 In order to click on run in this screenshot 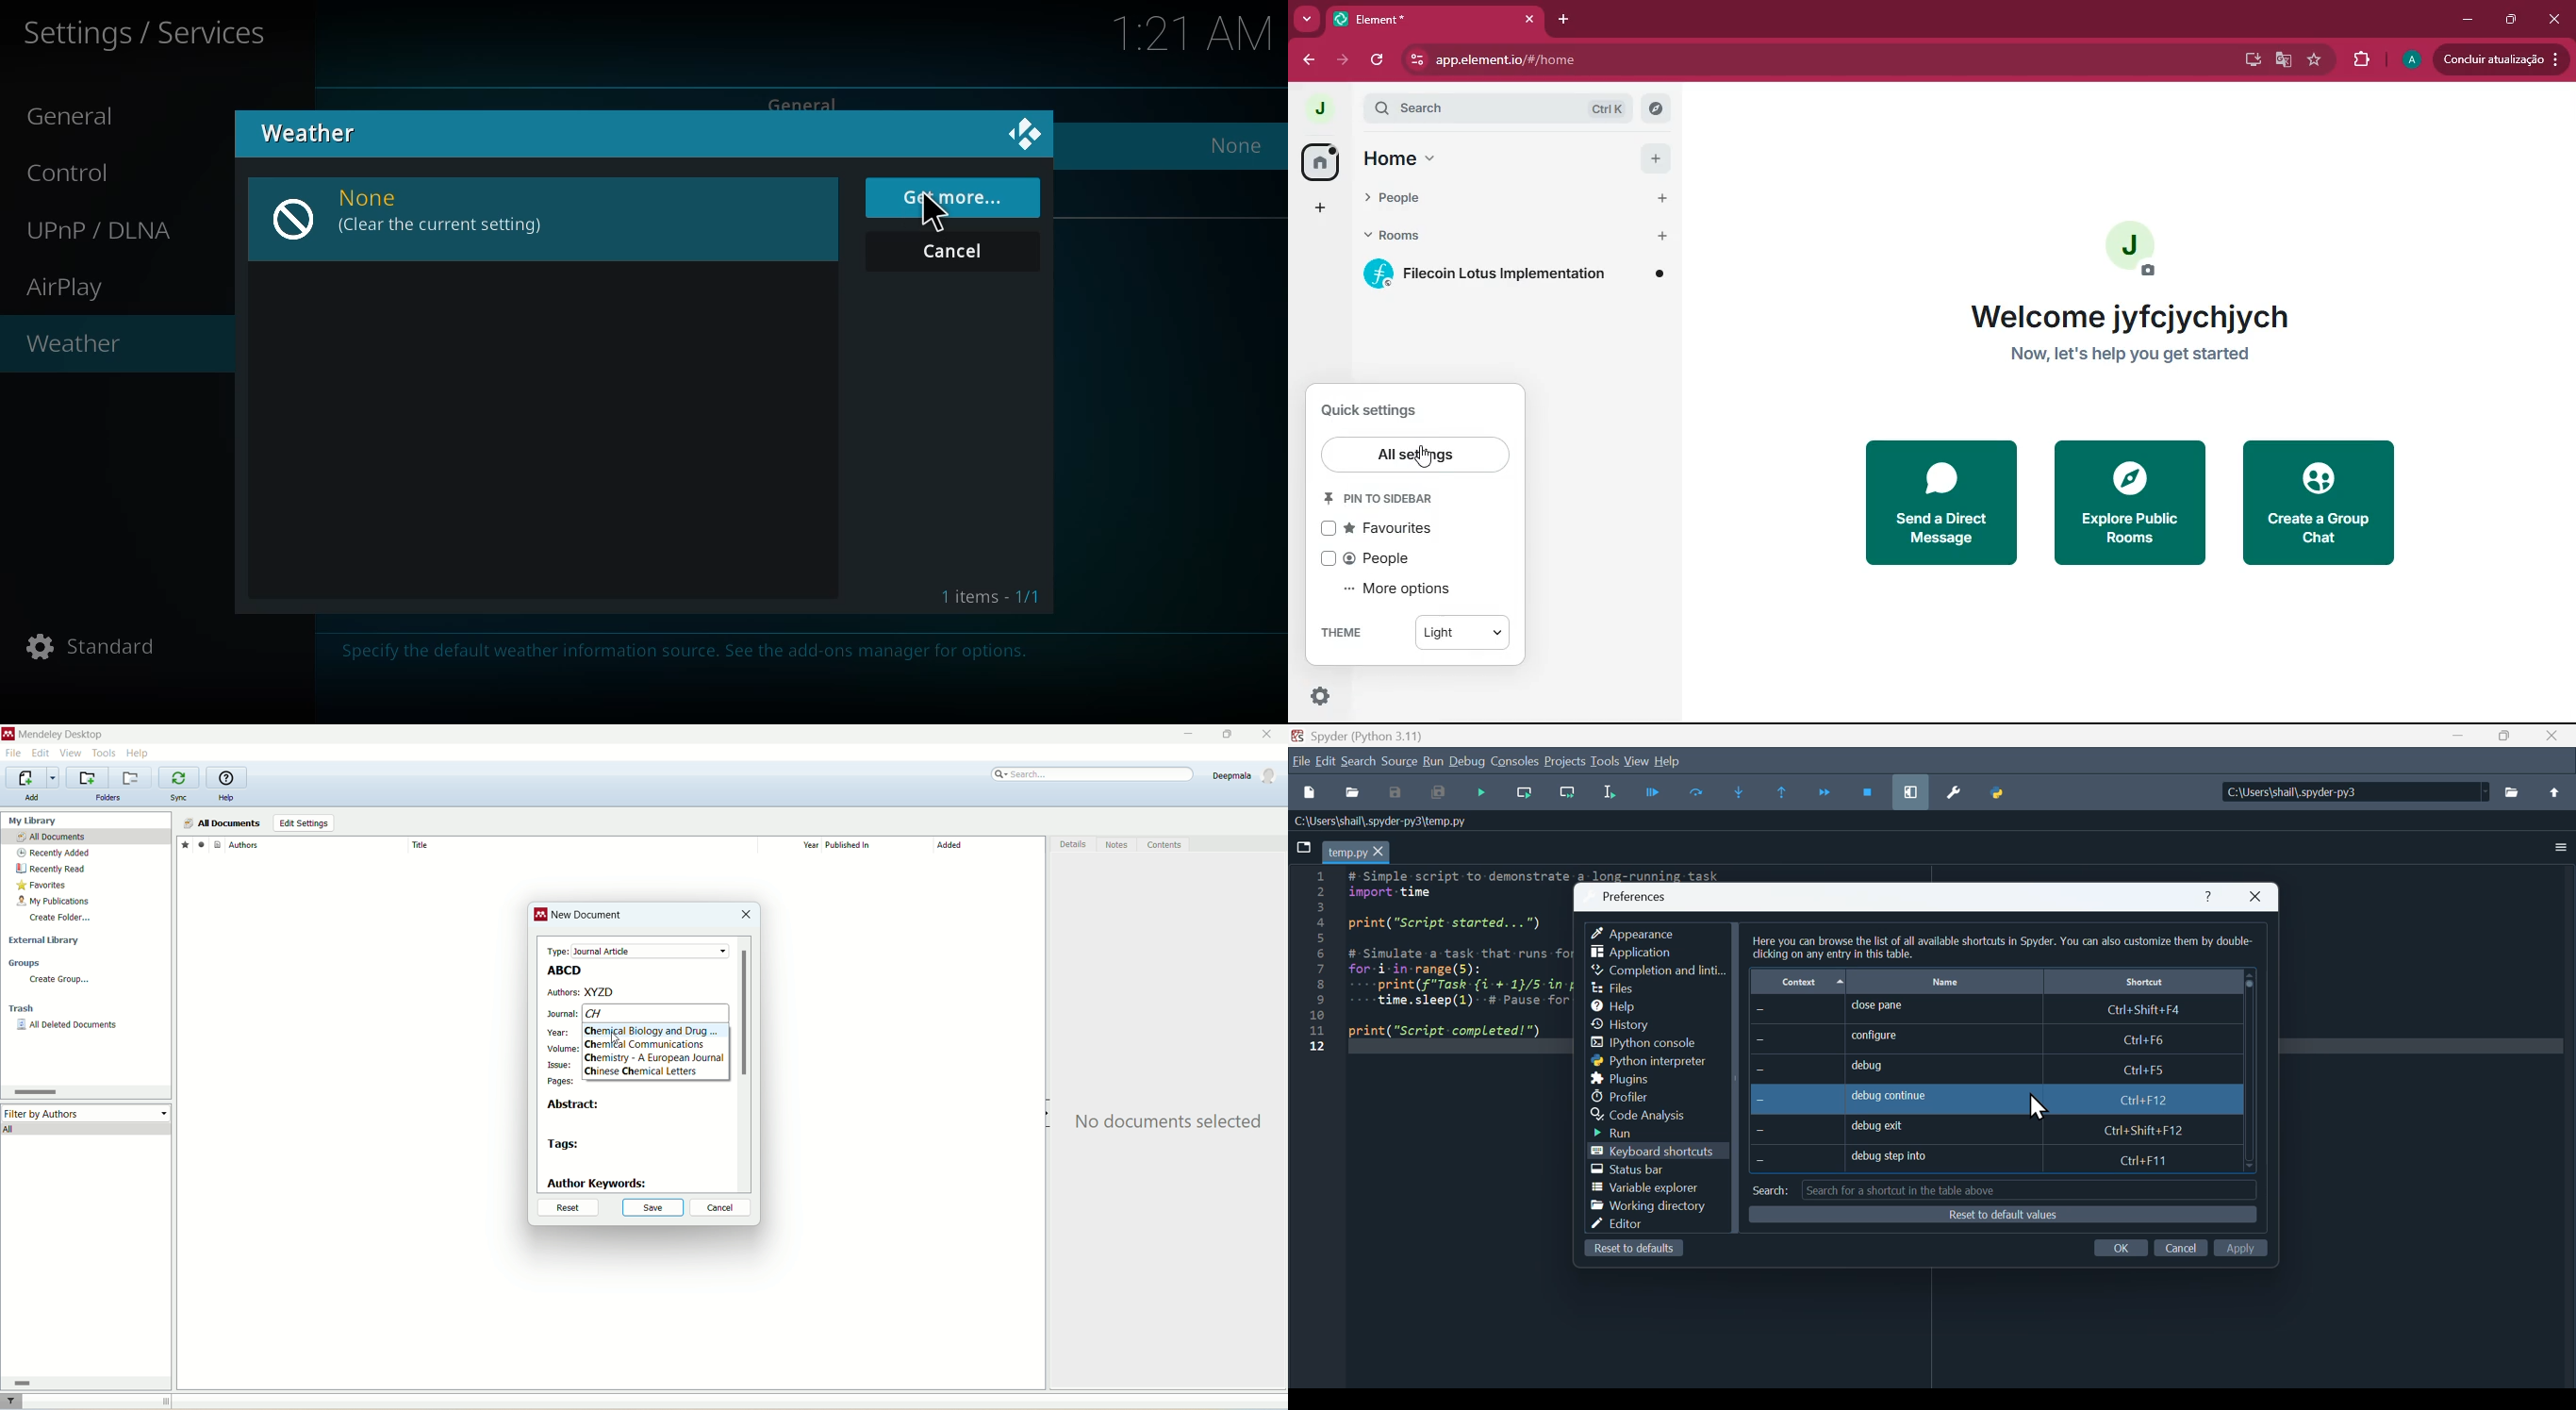, I will do `click(1432, 760)`.